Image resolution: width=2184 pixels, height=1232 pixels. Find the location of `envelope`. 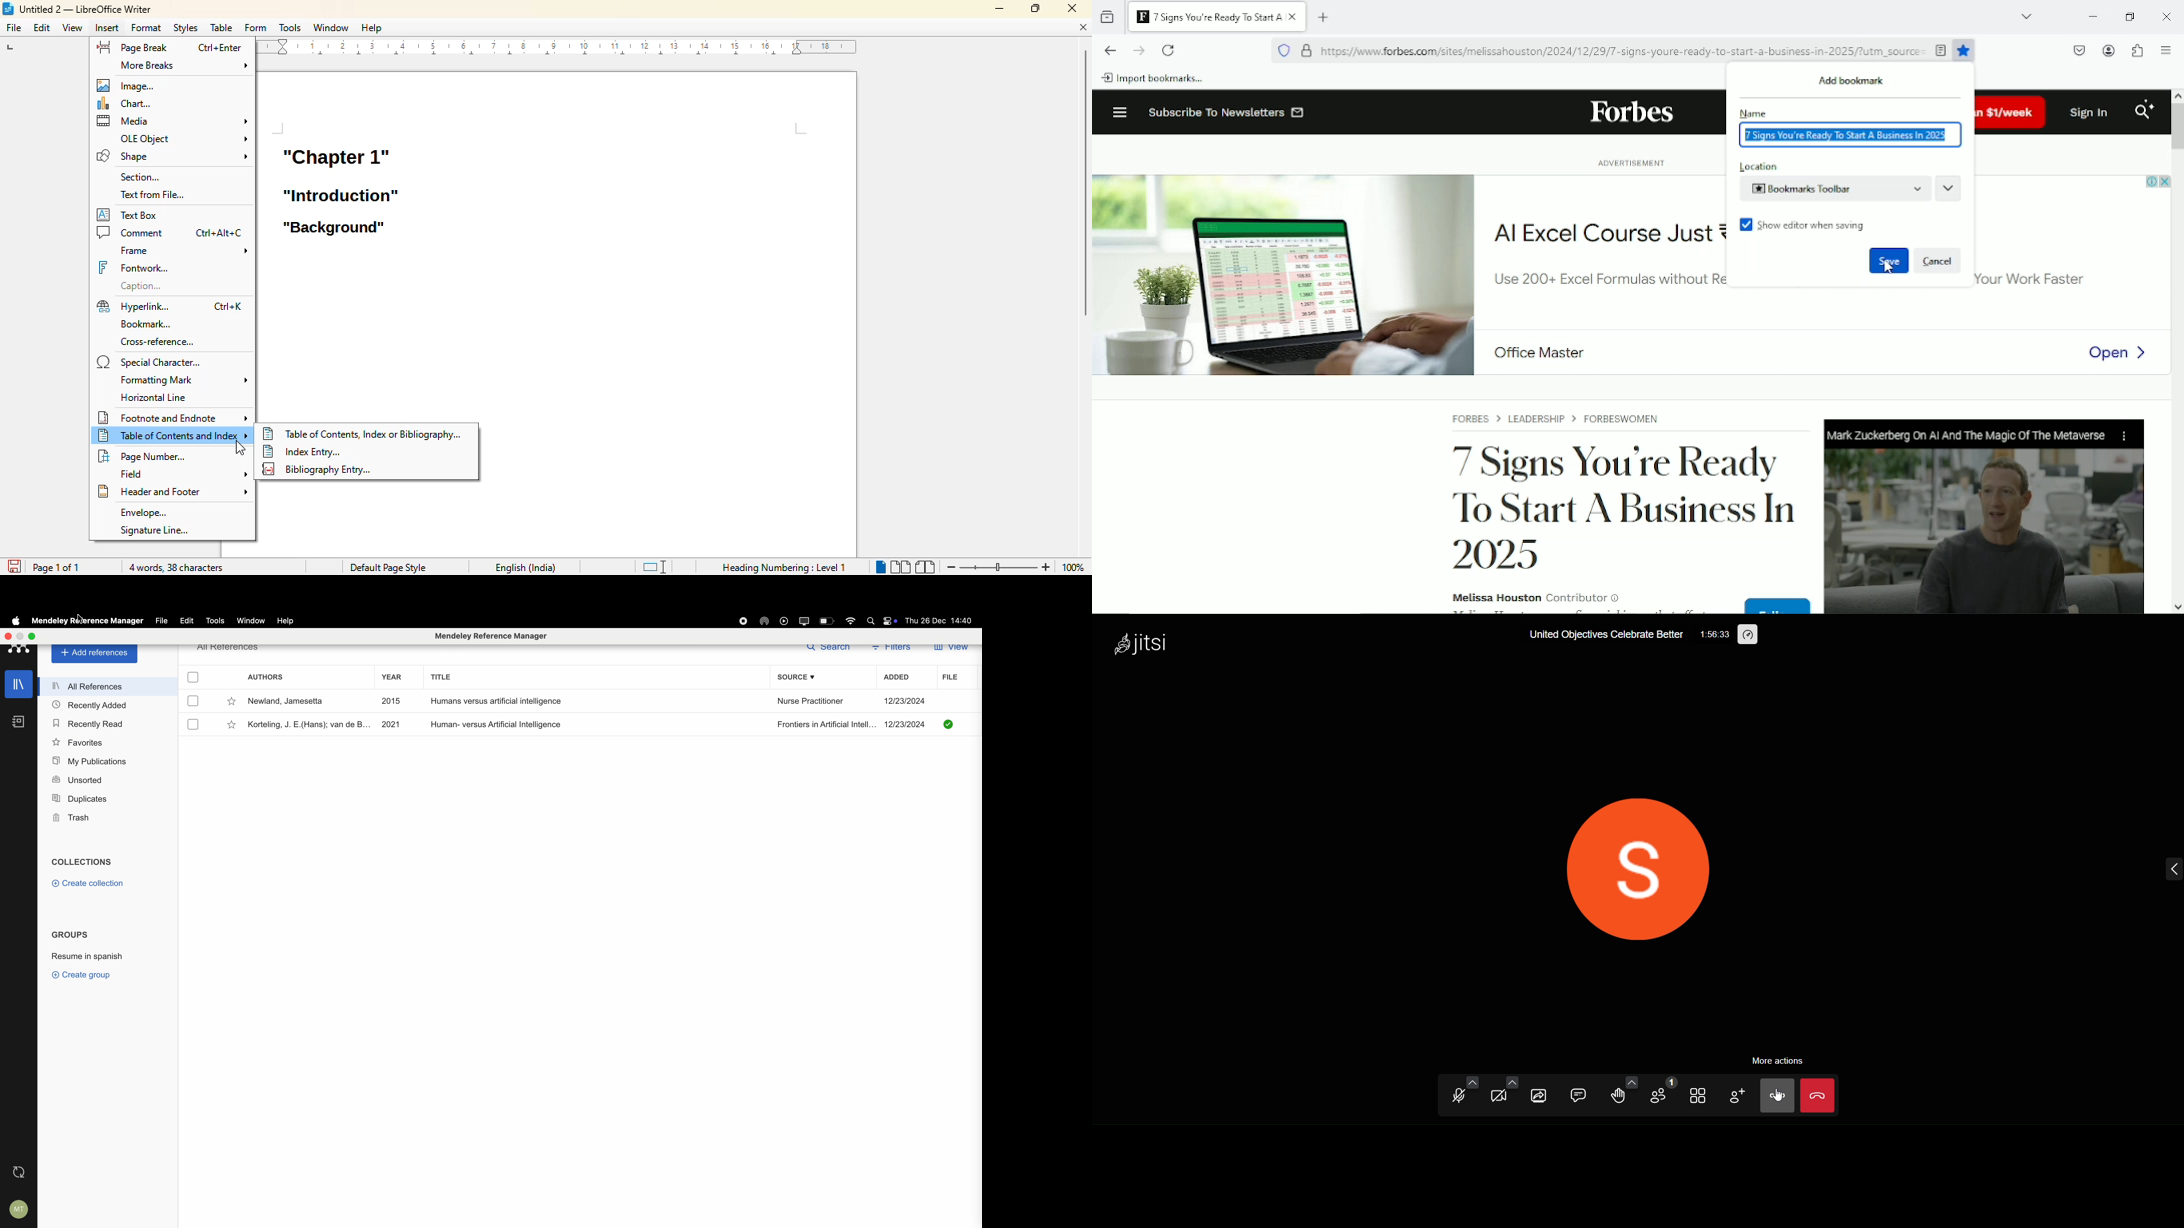

envelope is located at coordinates (145, 514).